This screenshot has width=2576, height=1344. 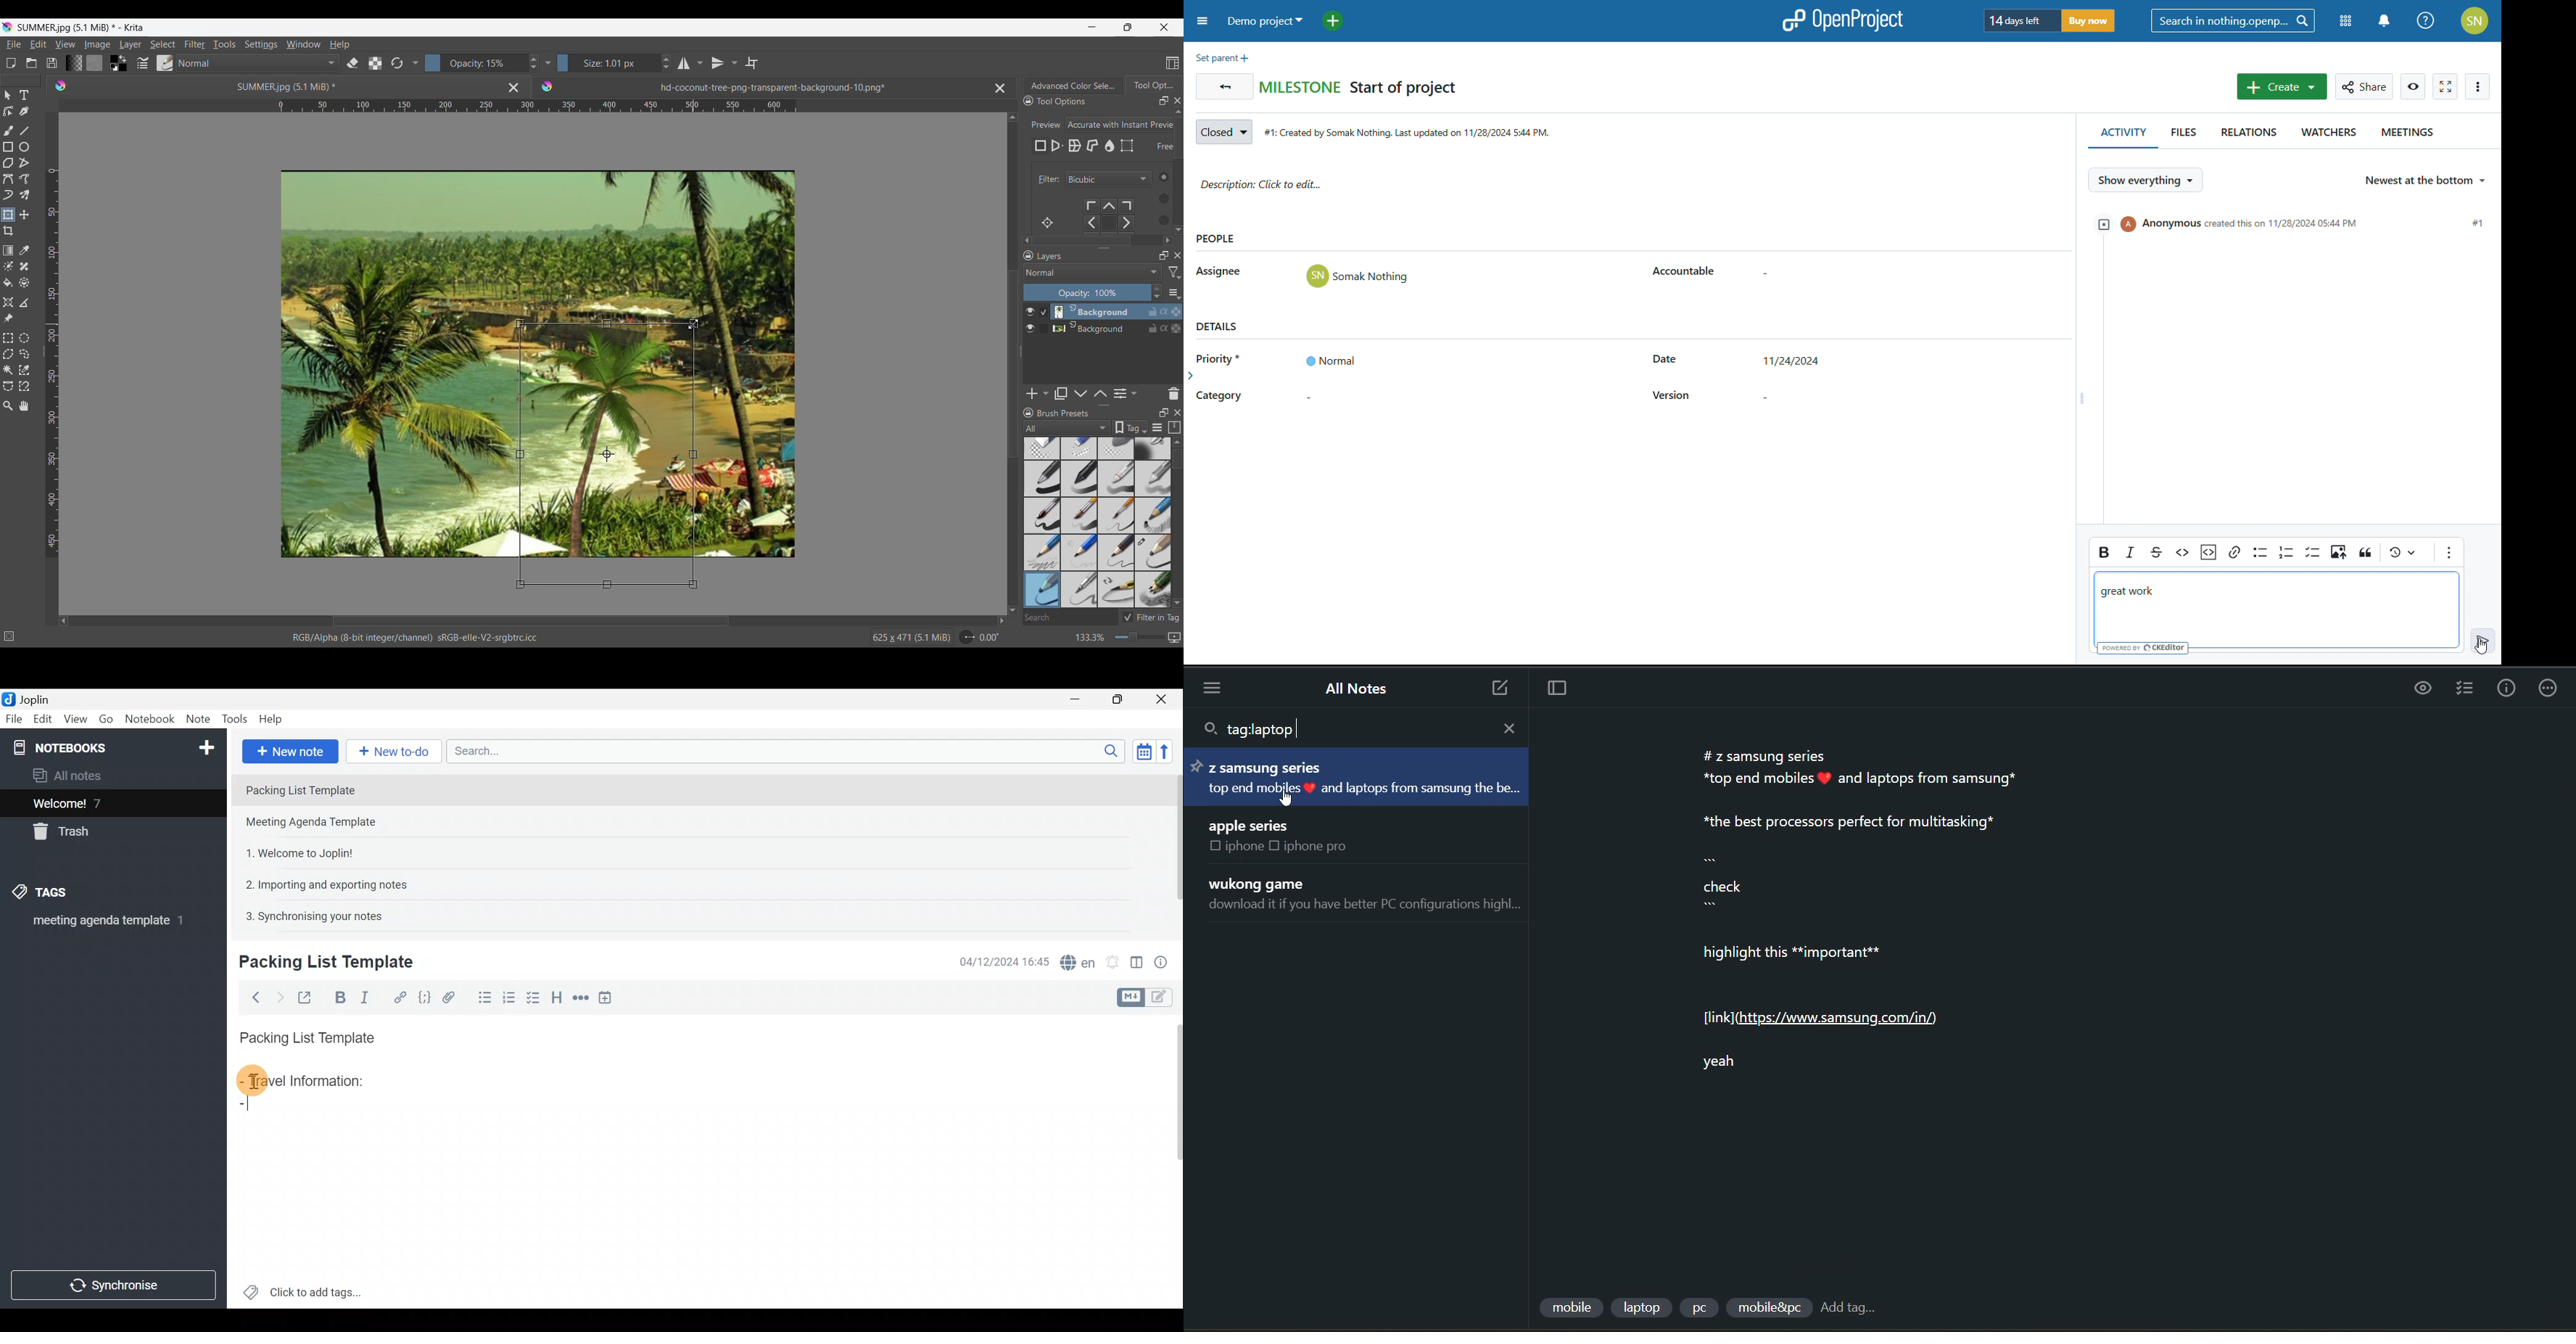 What do you see at coordinates (1177, 255) in the screenshot?
I see `Close layers panel` at bounding box center [1177, 255].